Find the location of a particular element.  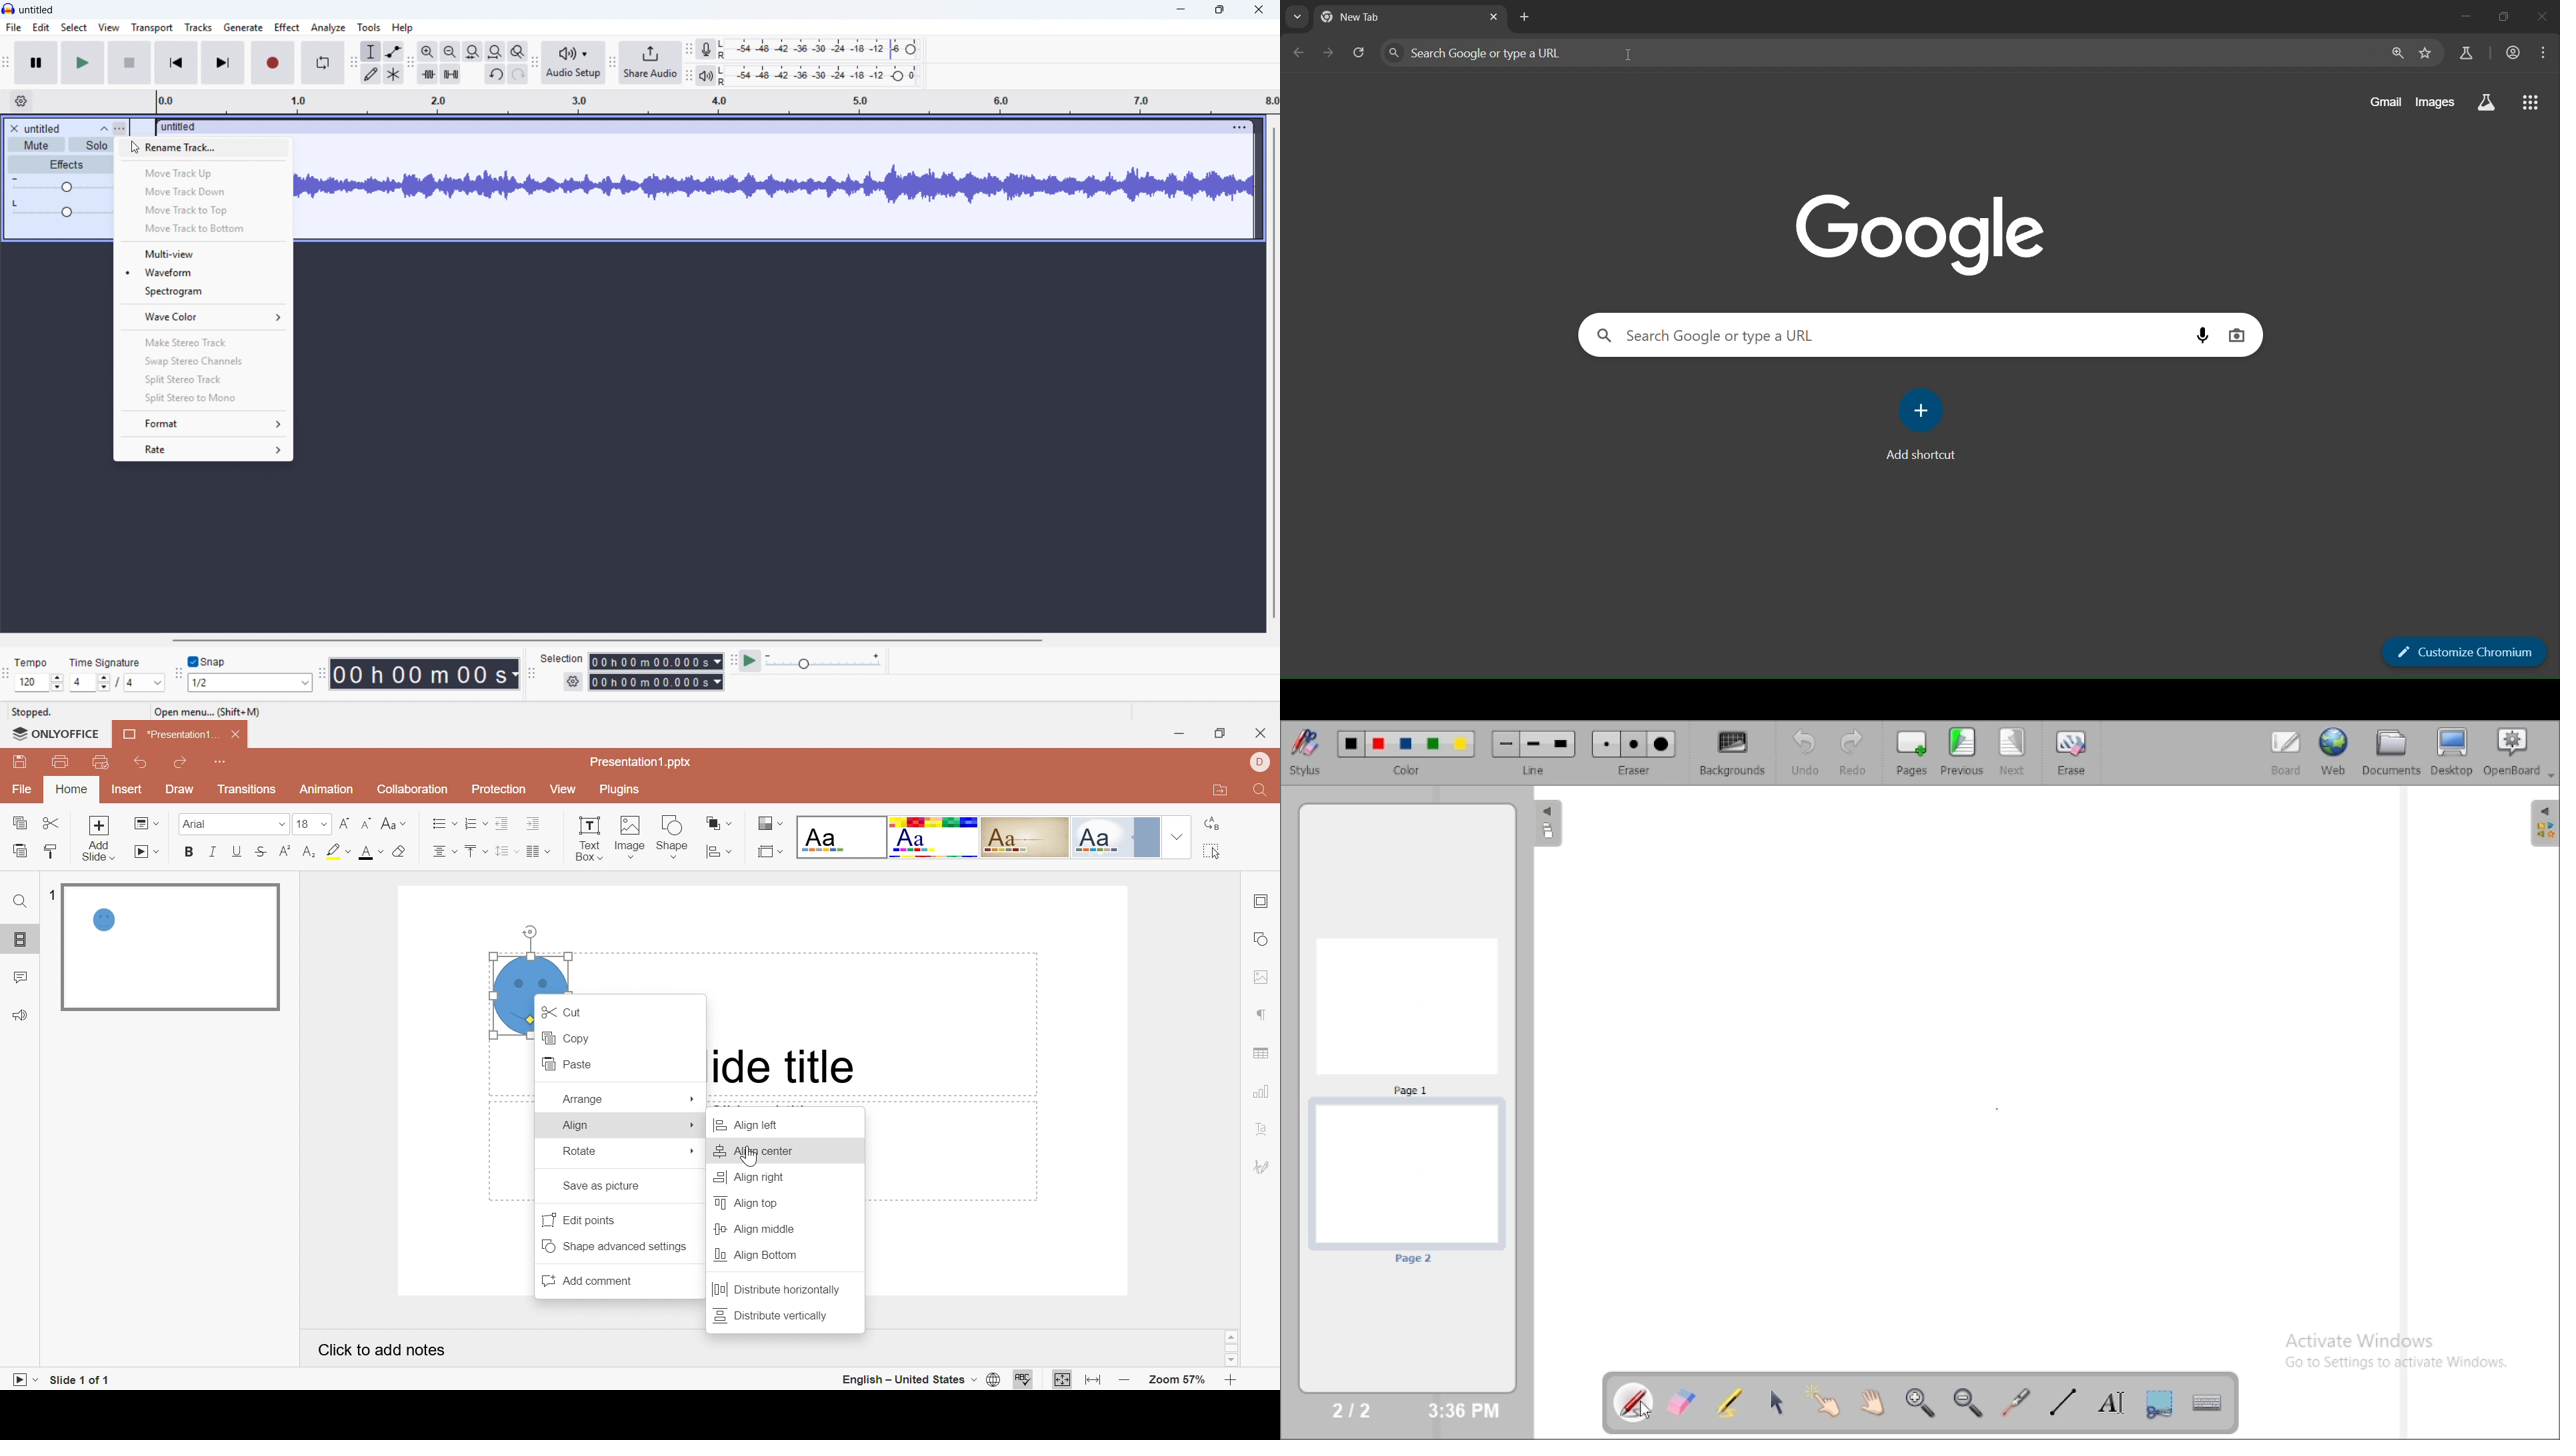

Change slide layout is located at coordinates (147, 823).